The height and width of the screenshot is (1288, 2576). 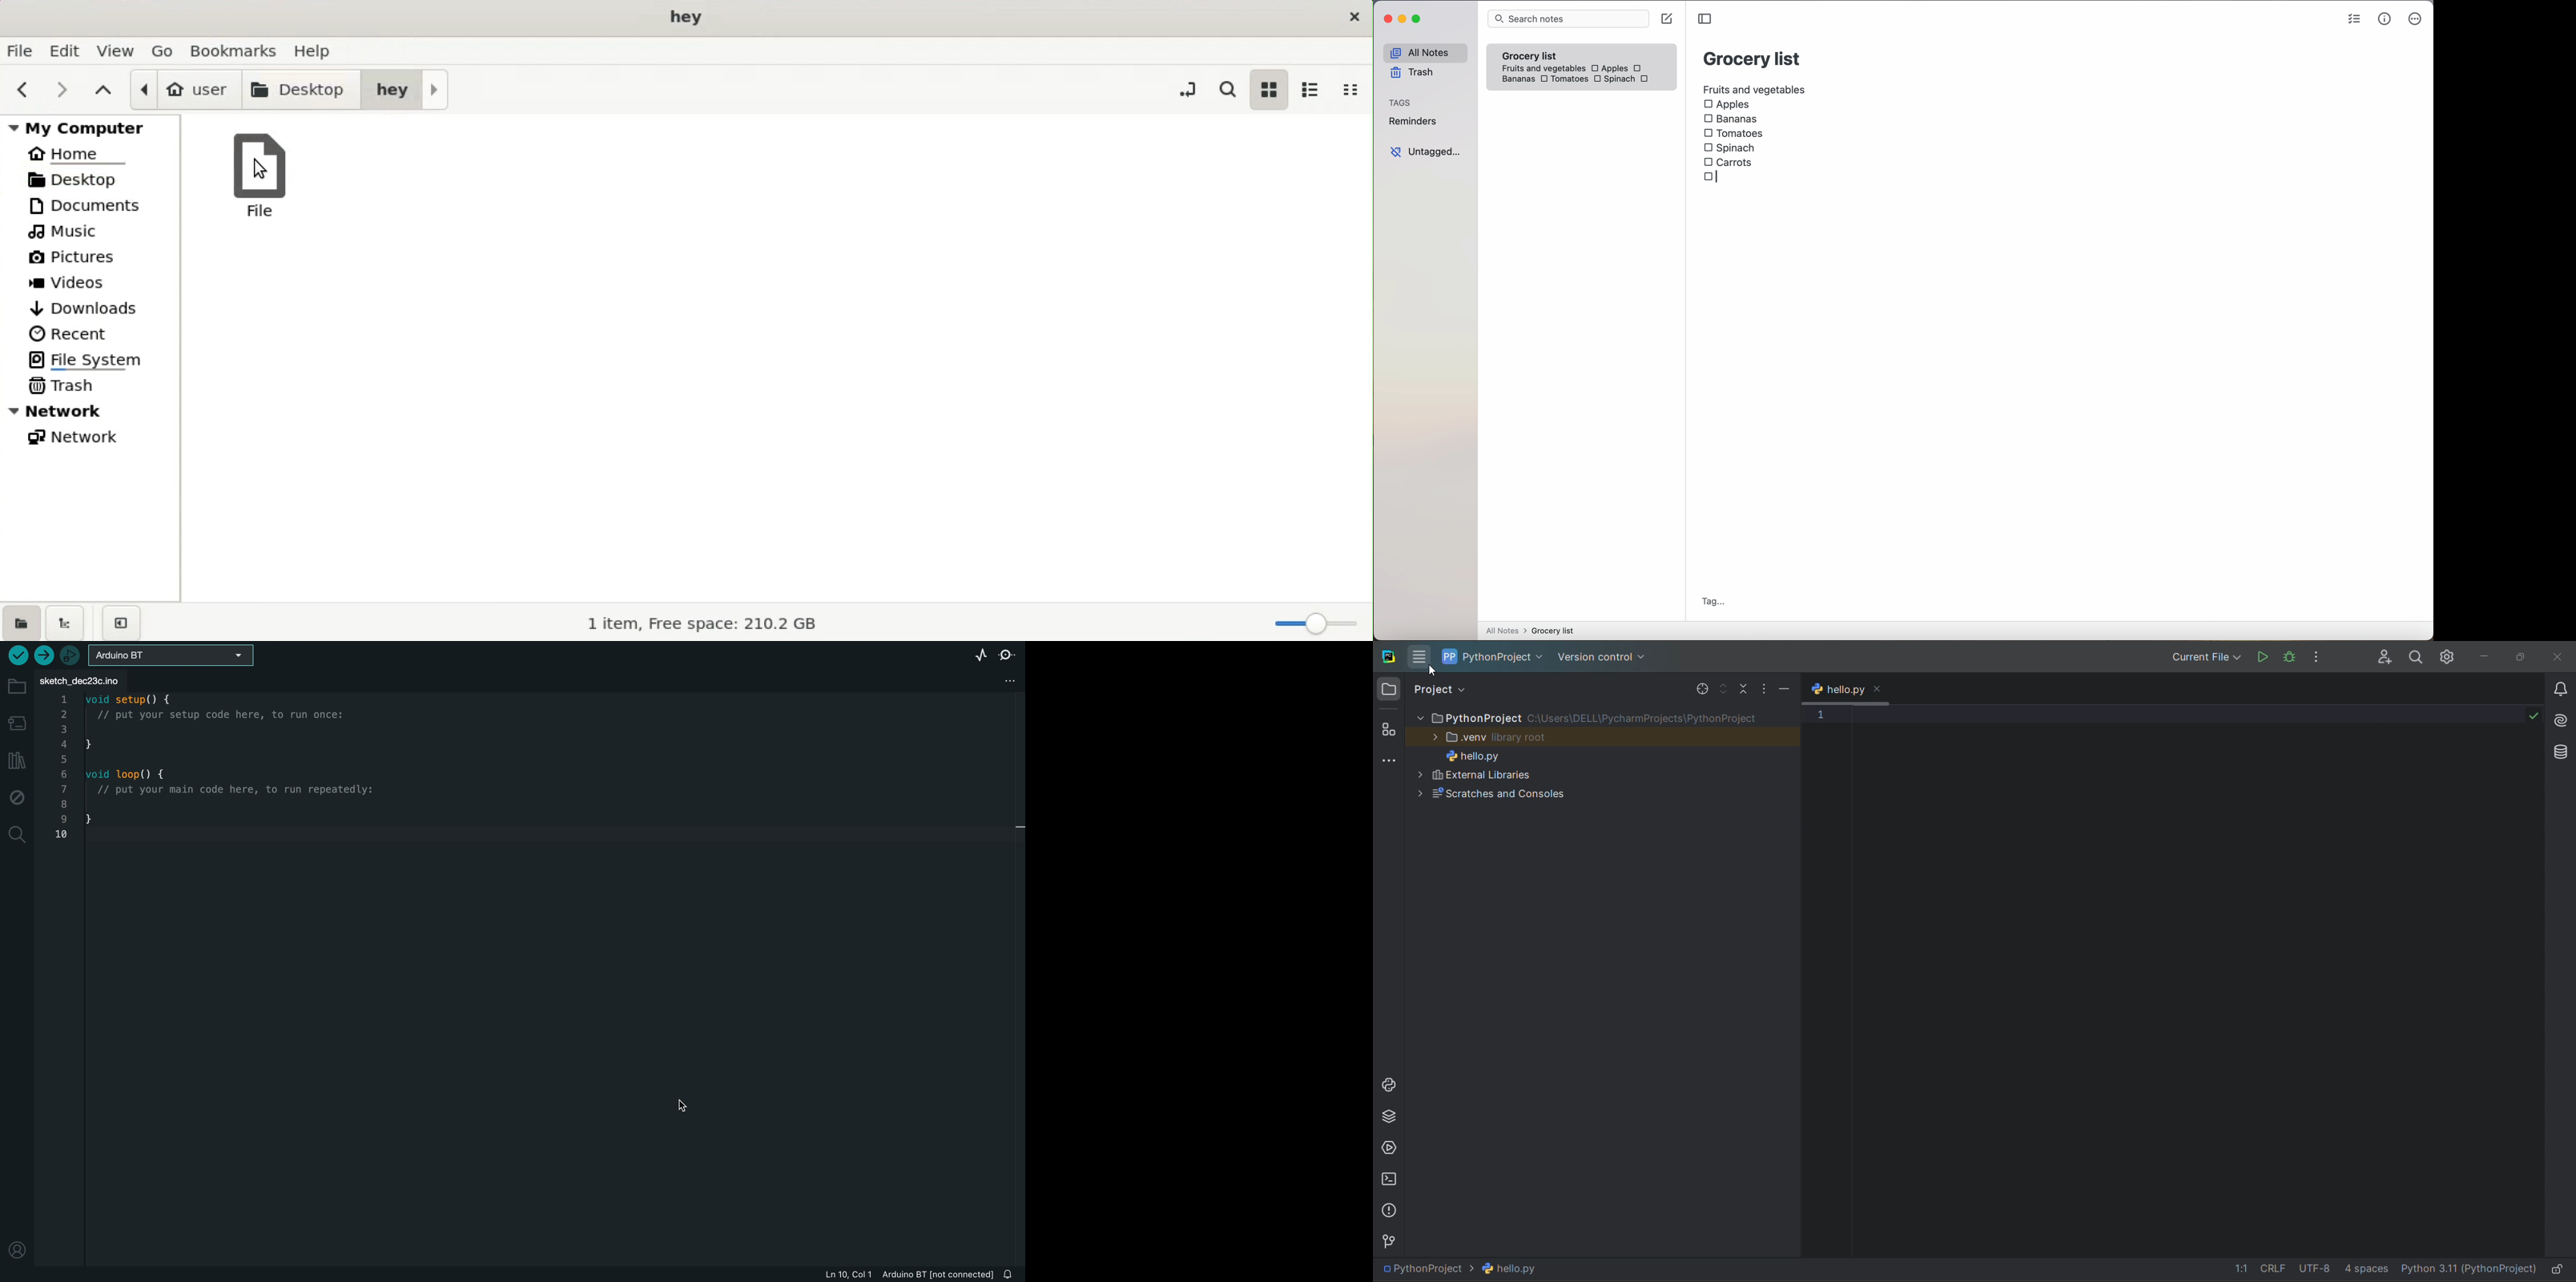 What do you see at coordinates (1404, 21) in the screenshot?
I see `minimize Simplenote` at bounding box center [1404, 21].